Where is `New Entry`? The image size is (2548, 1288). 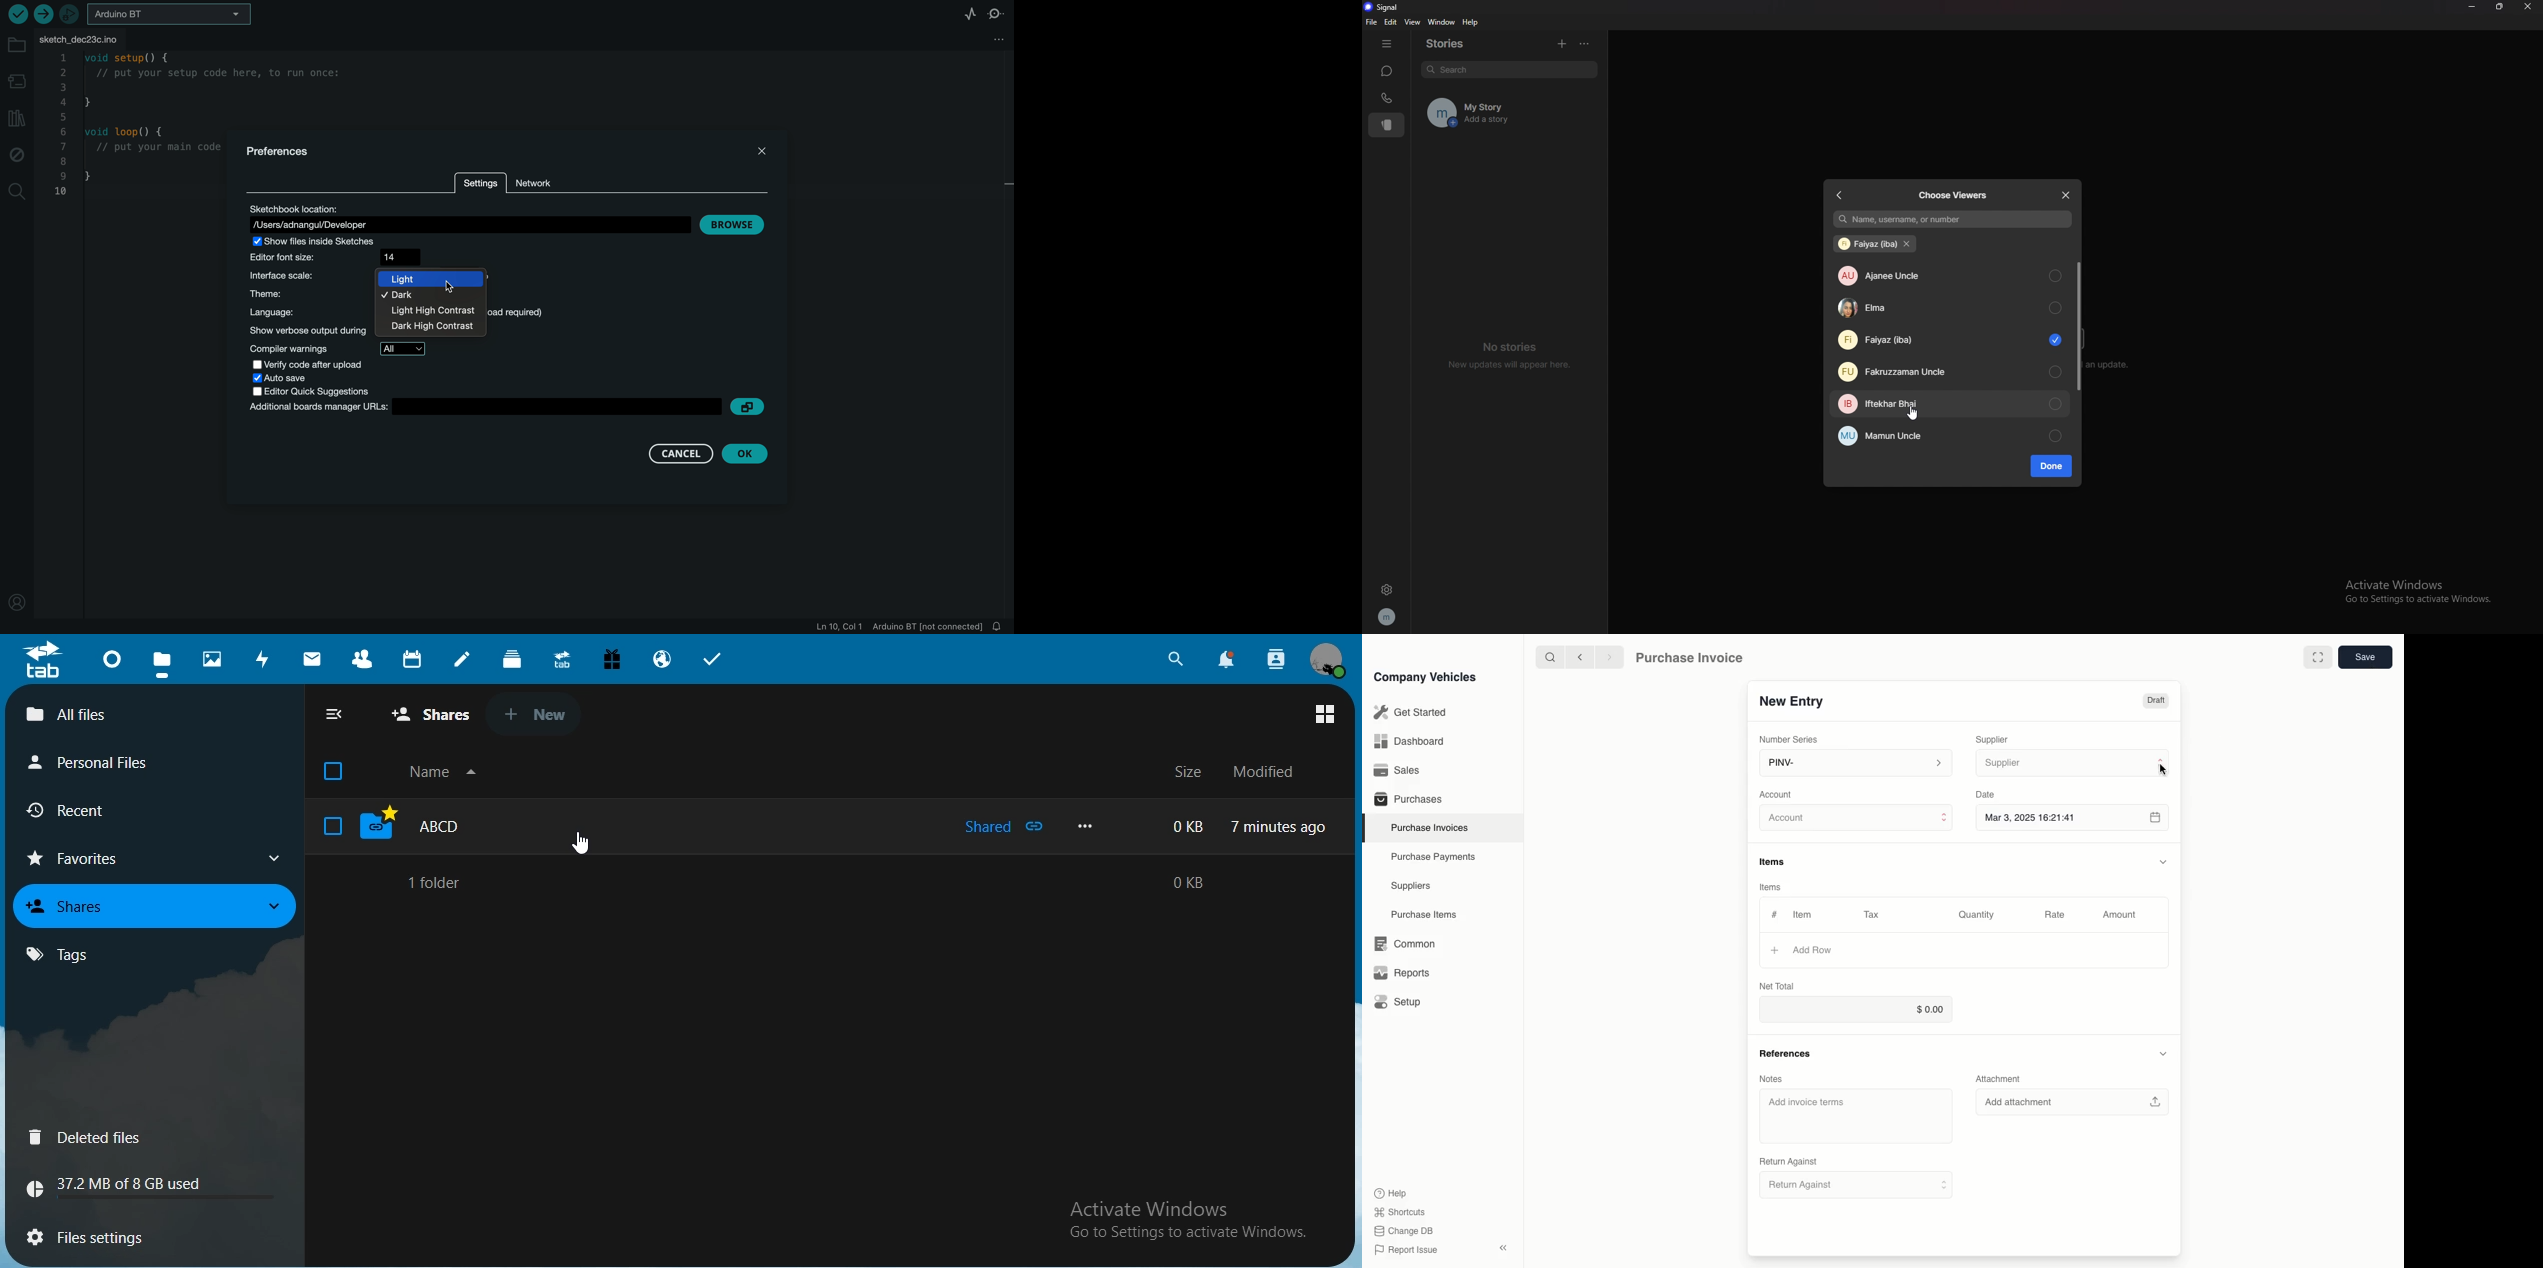
New Entry is located at coordinates (1798, 700).